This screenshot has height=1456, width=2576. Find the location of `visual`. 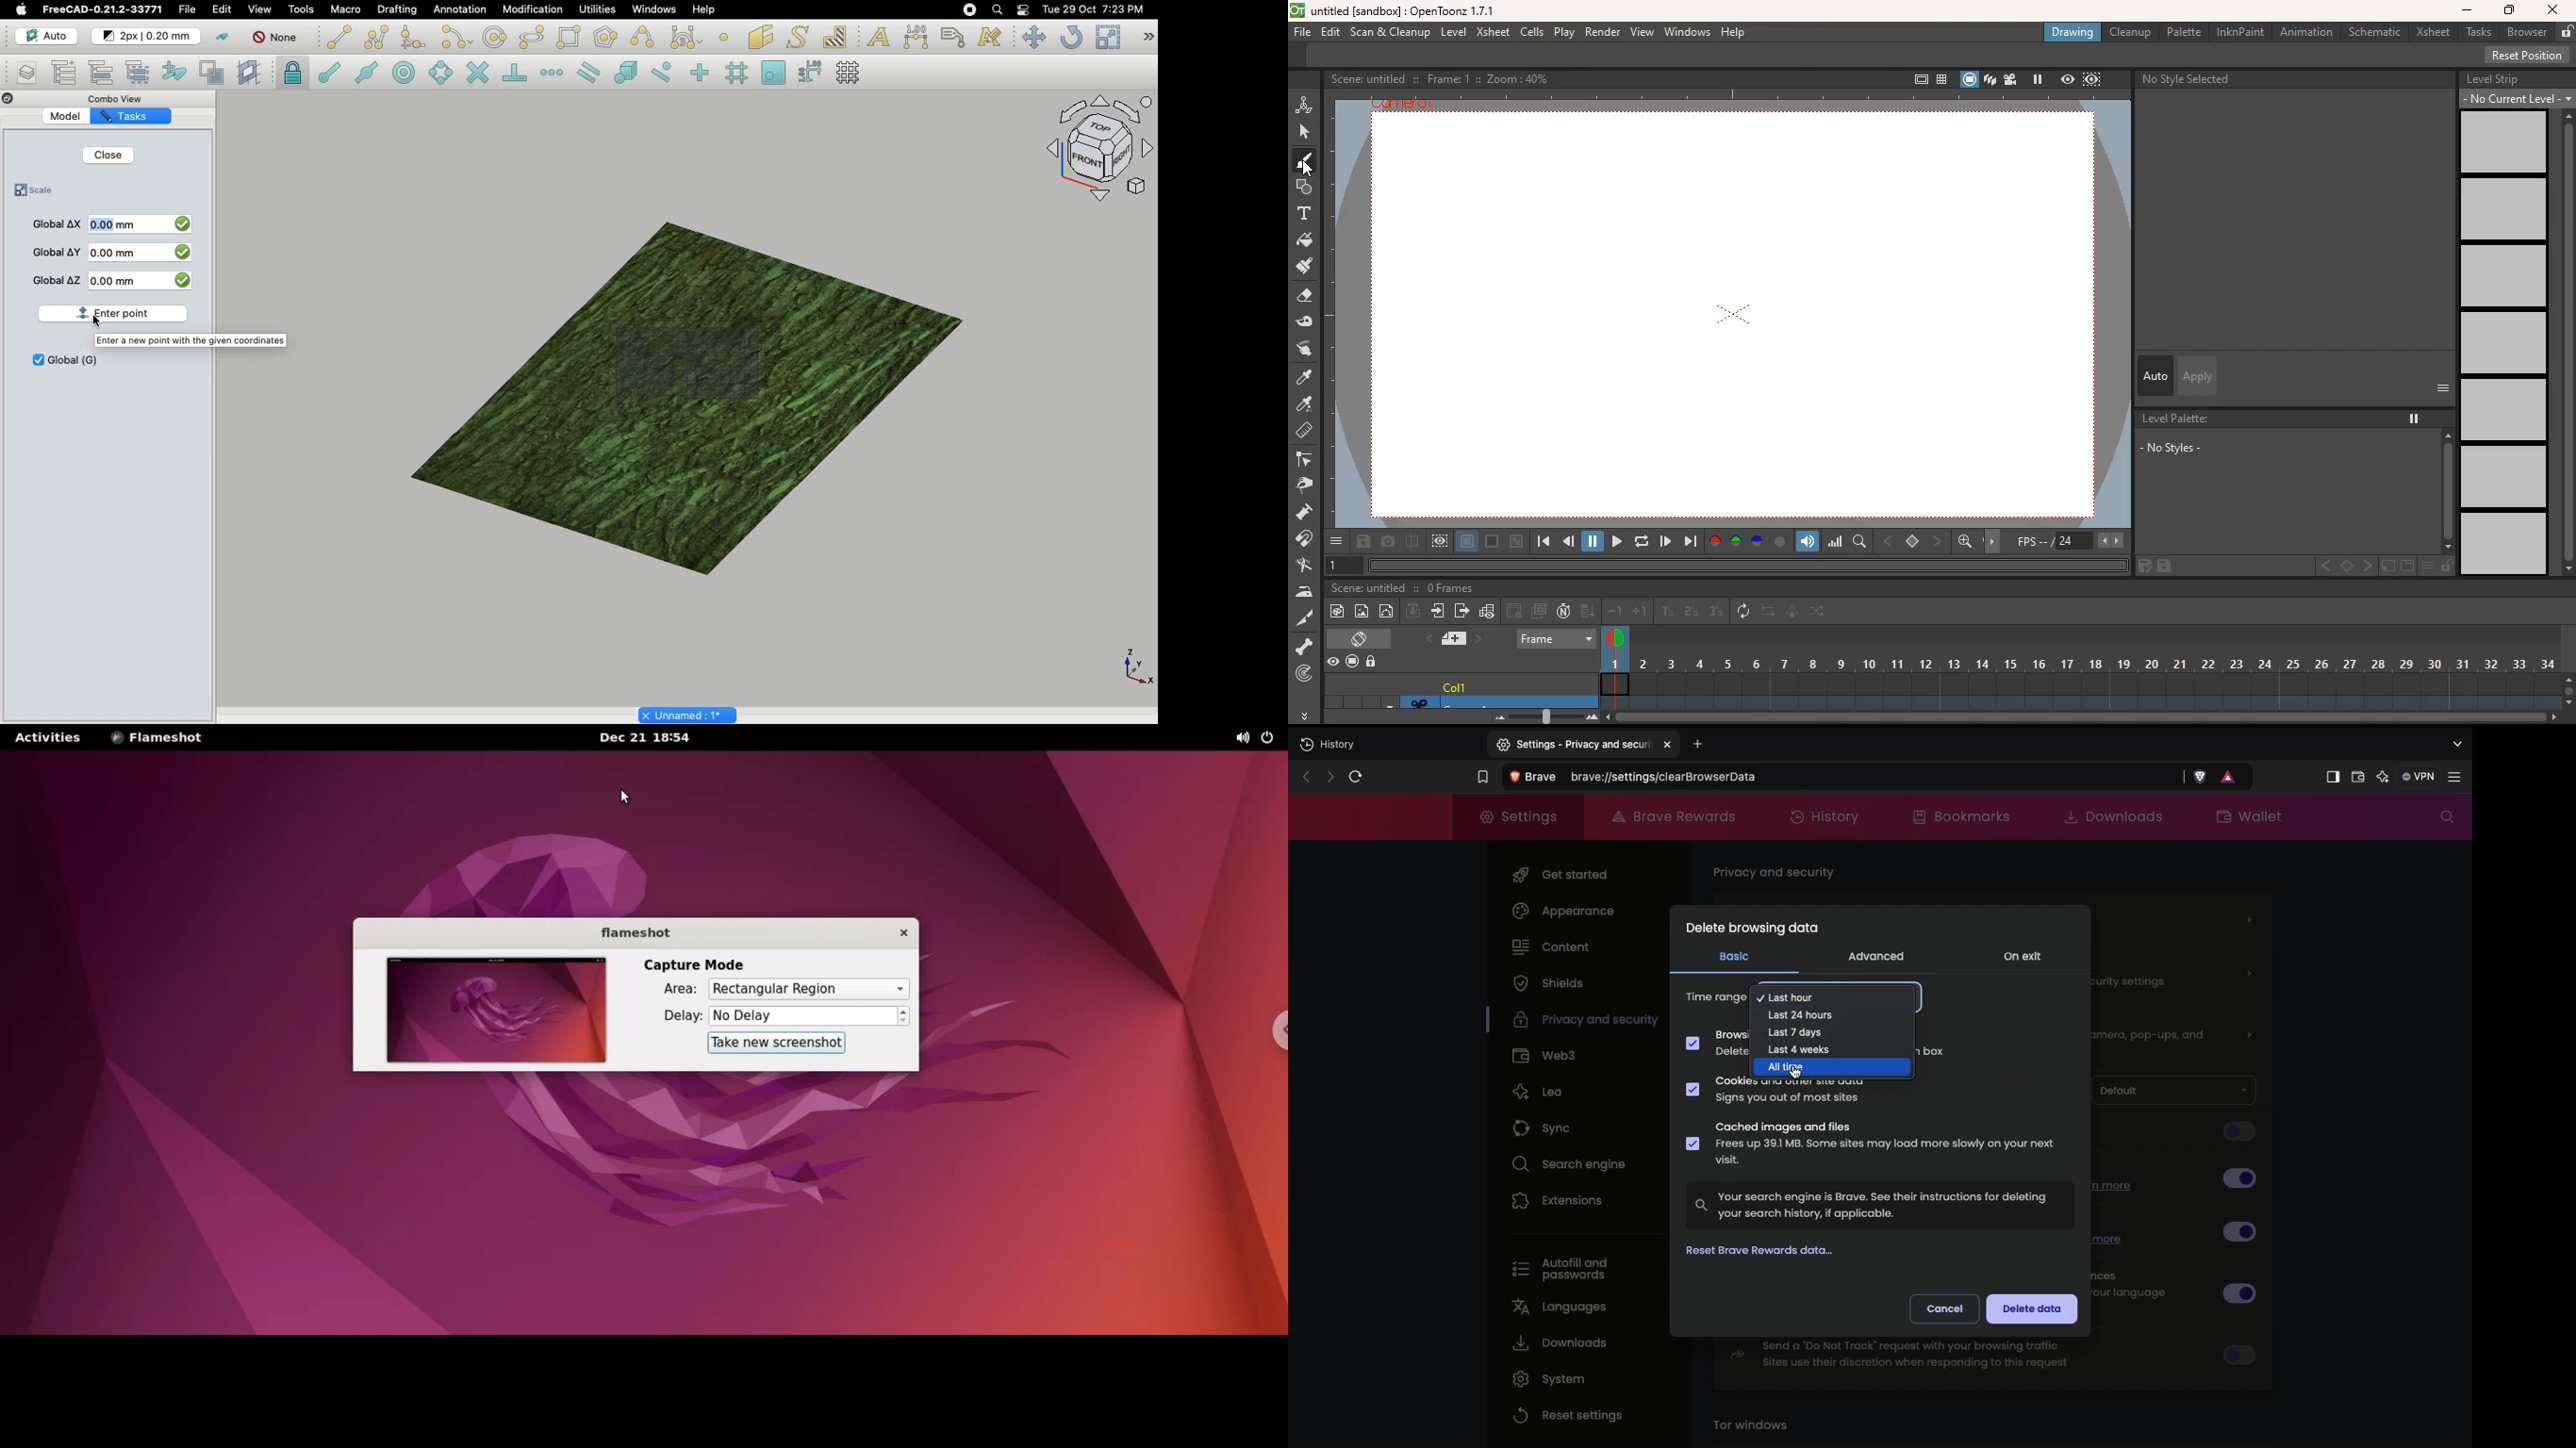

visual is located at coordinates (1123, 660).